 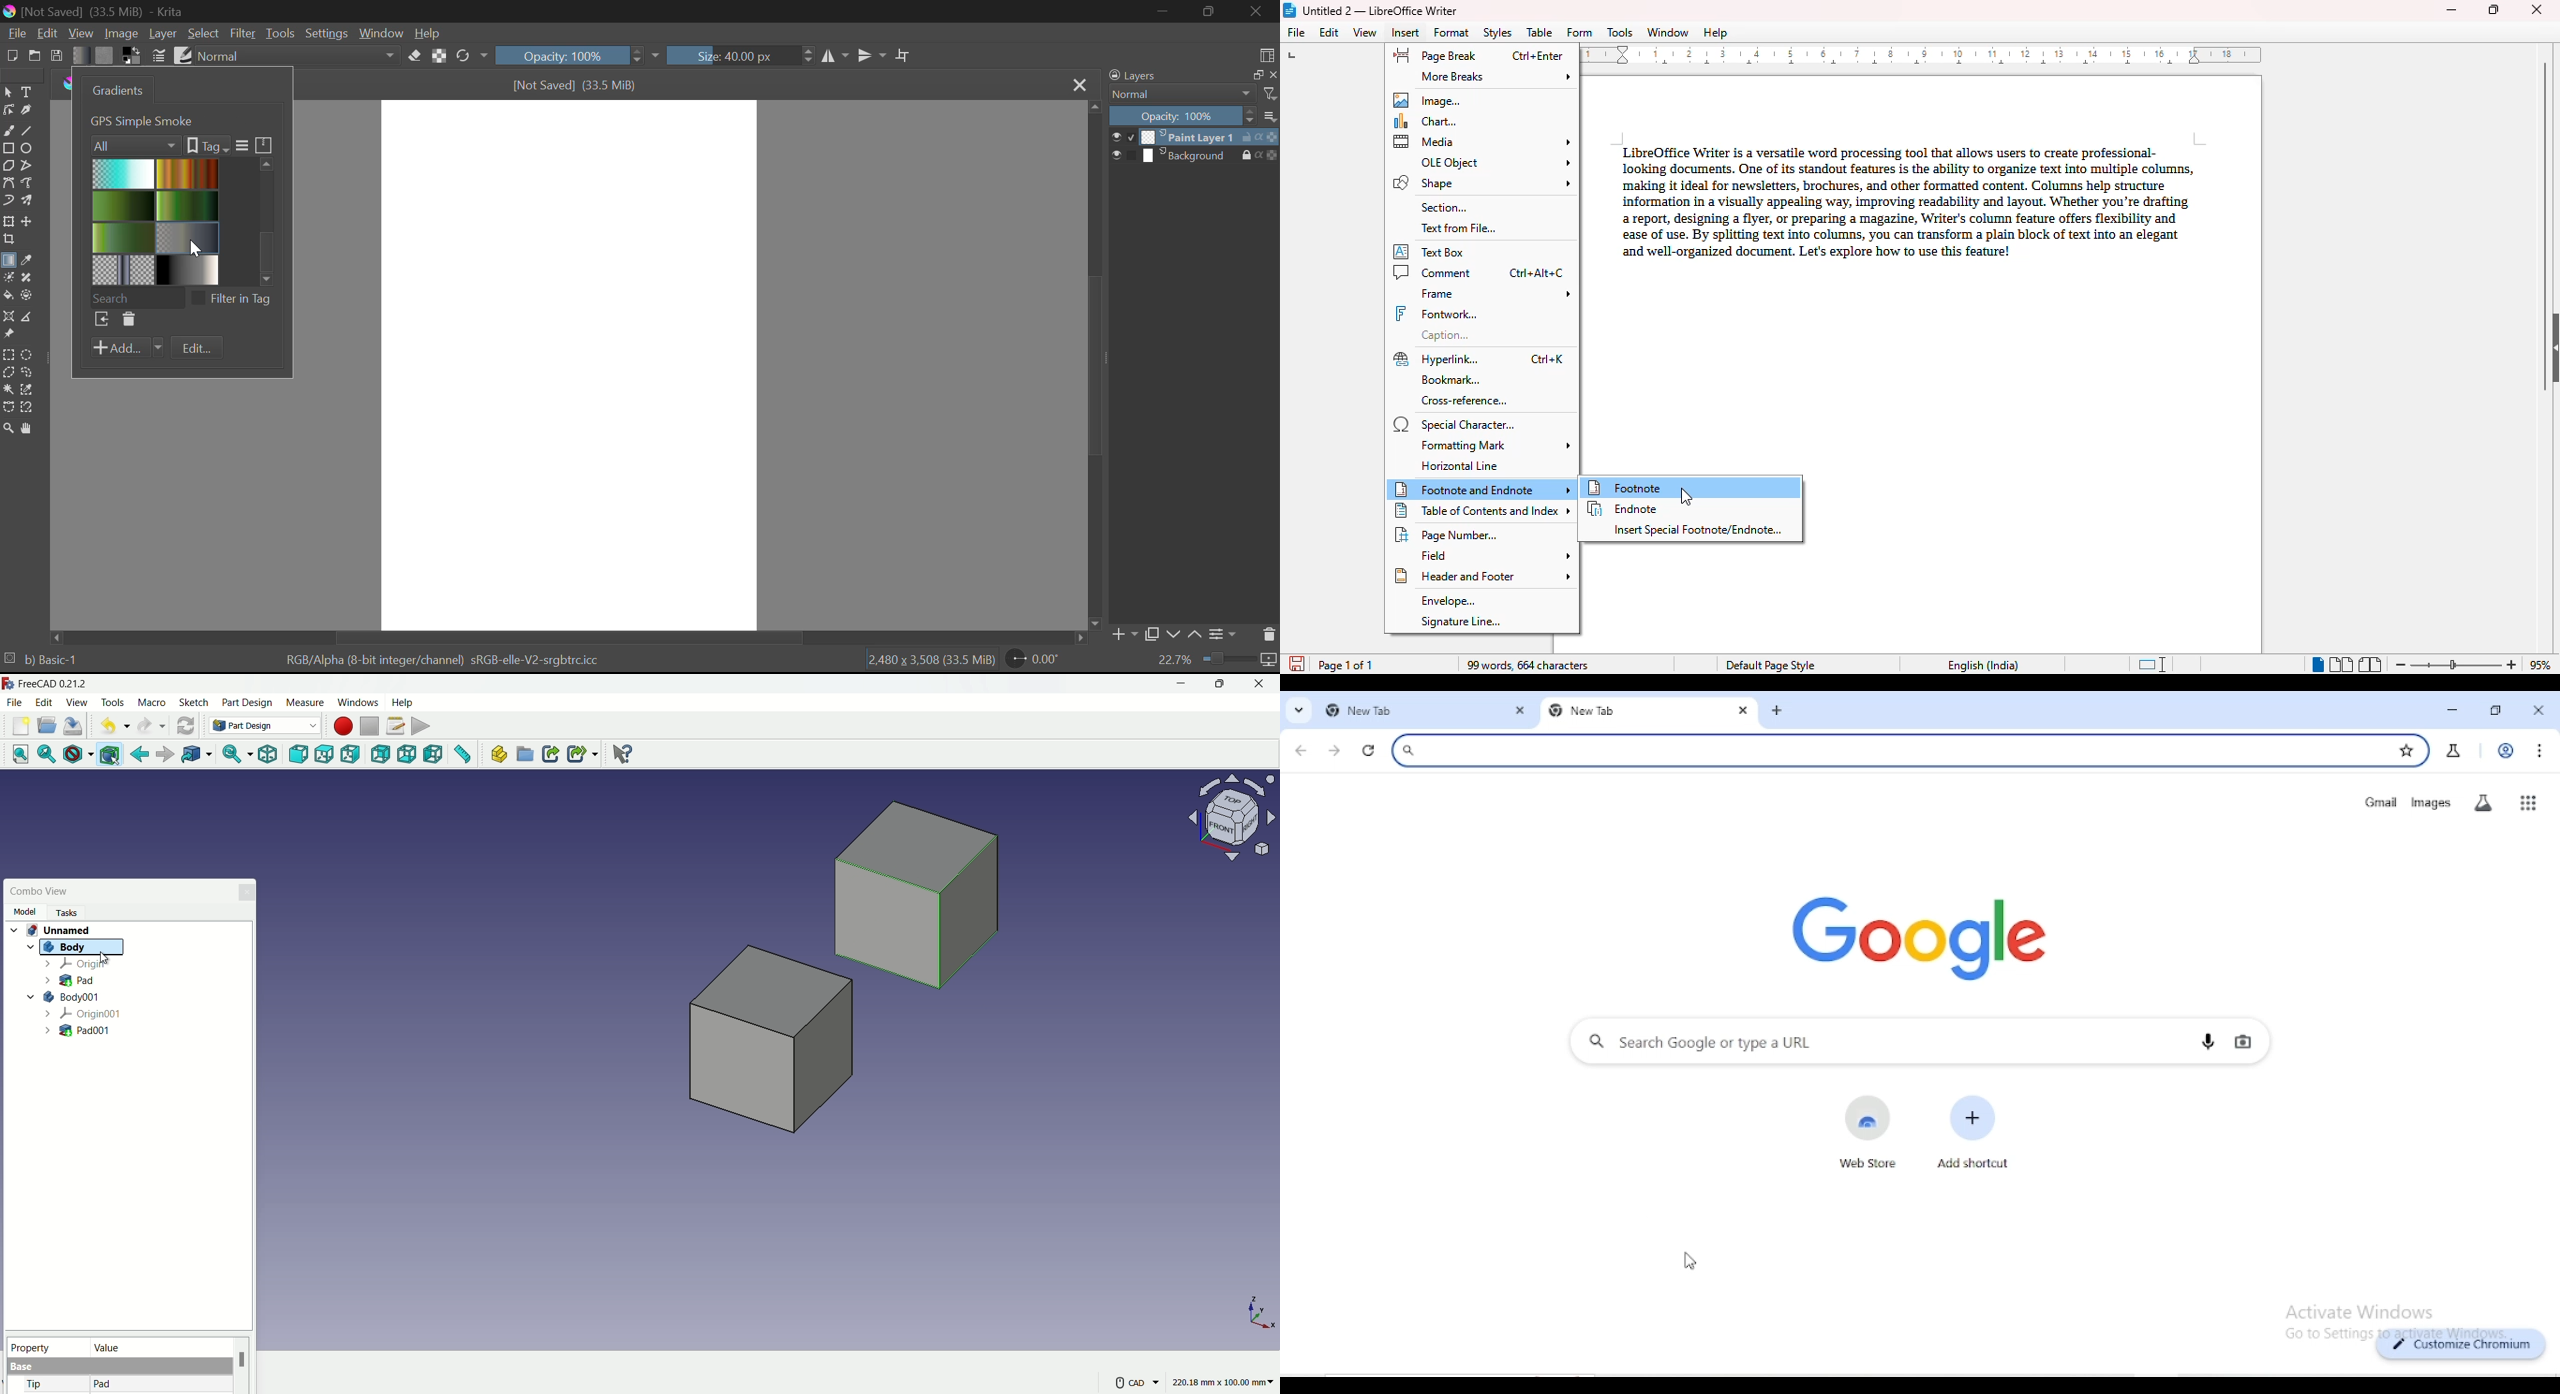 What do you see at coordinates (415, 54) in the screenshot?
I see `Eraser` at bounding box center [415, 54].